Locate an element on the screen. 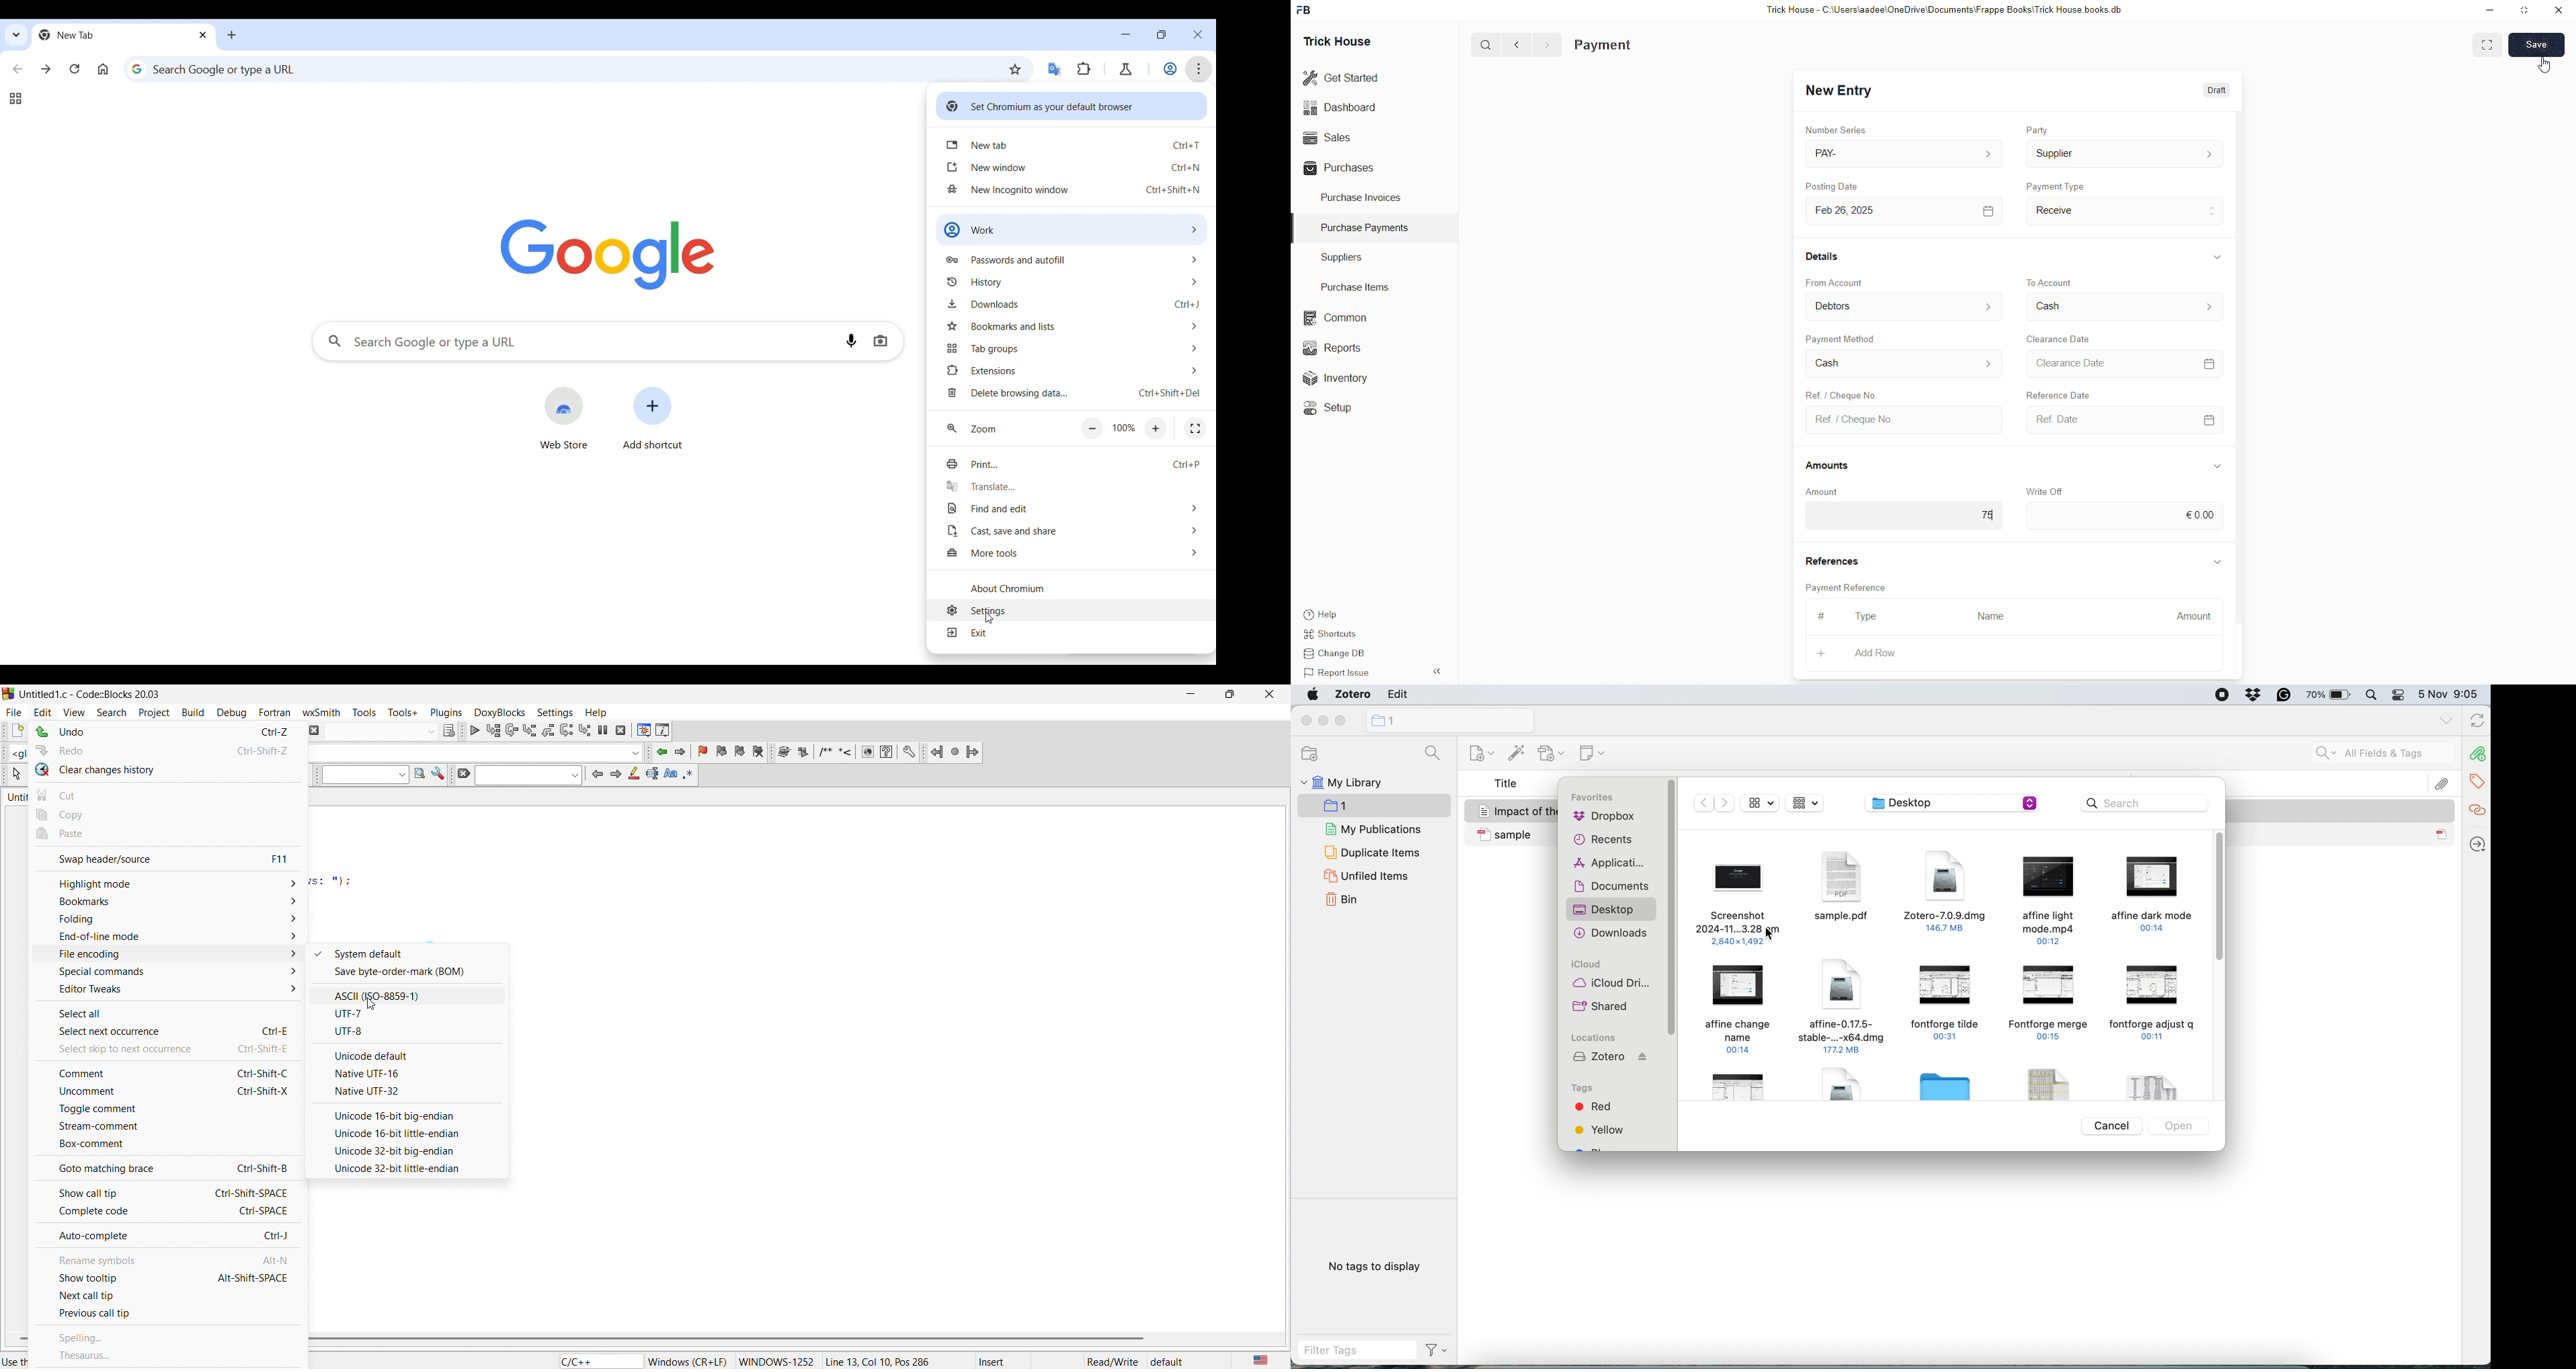 The width and height of the screenshot is (2576, 1372). Inventory is located at coordinates (1336, 377).